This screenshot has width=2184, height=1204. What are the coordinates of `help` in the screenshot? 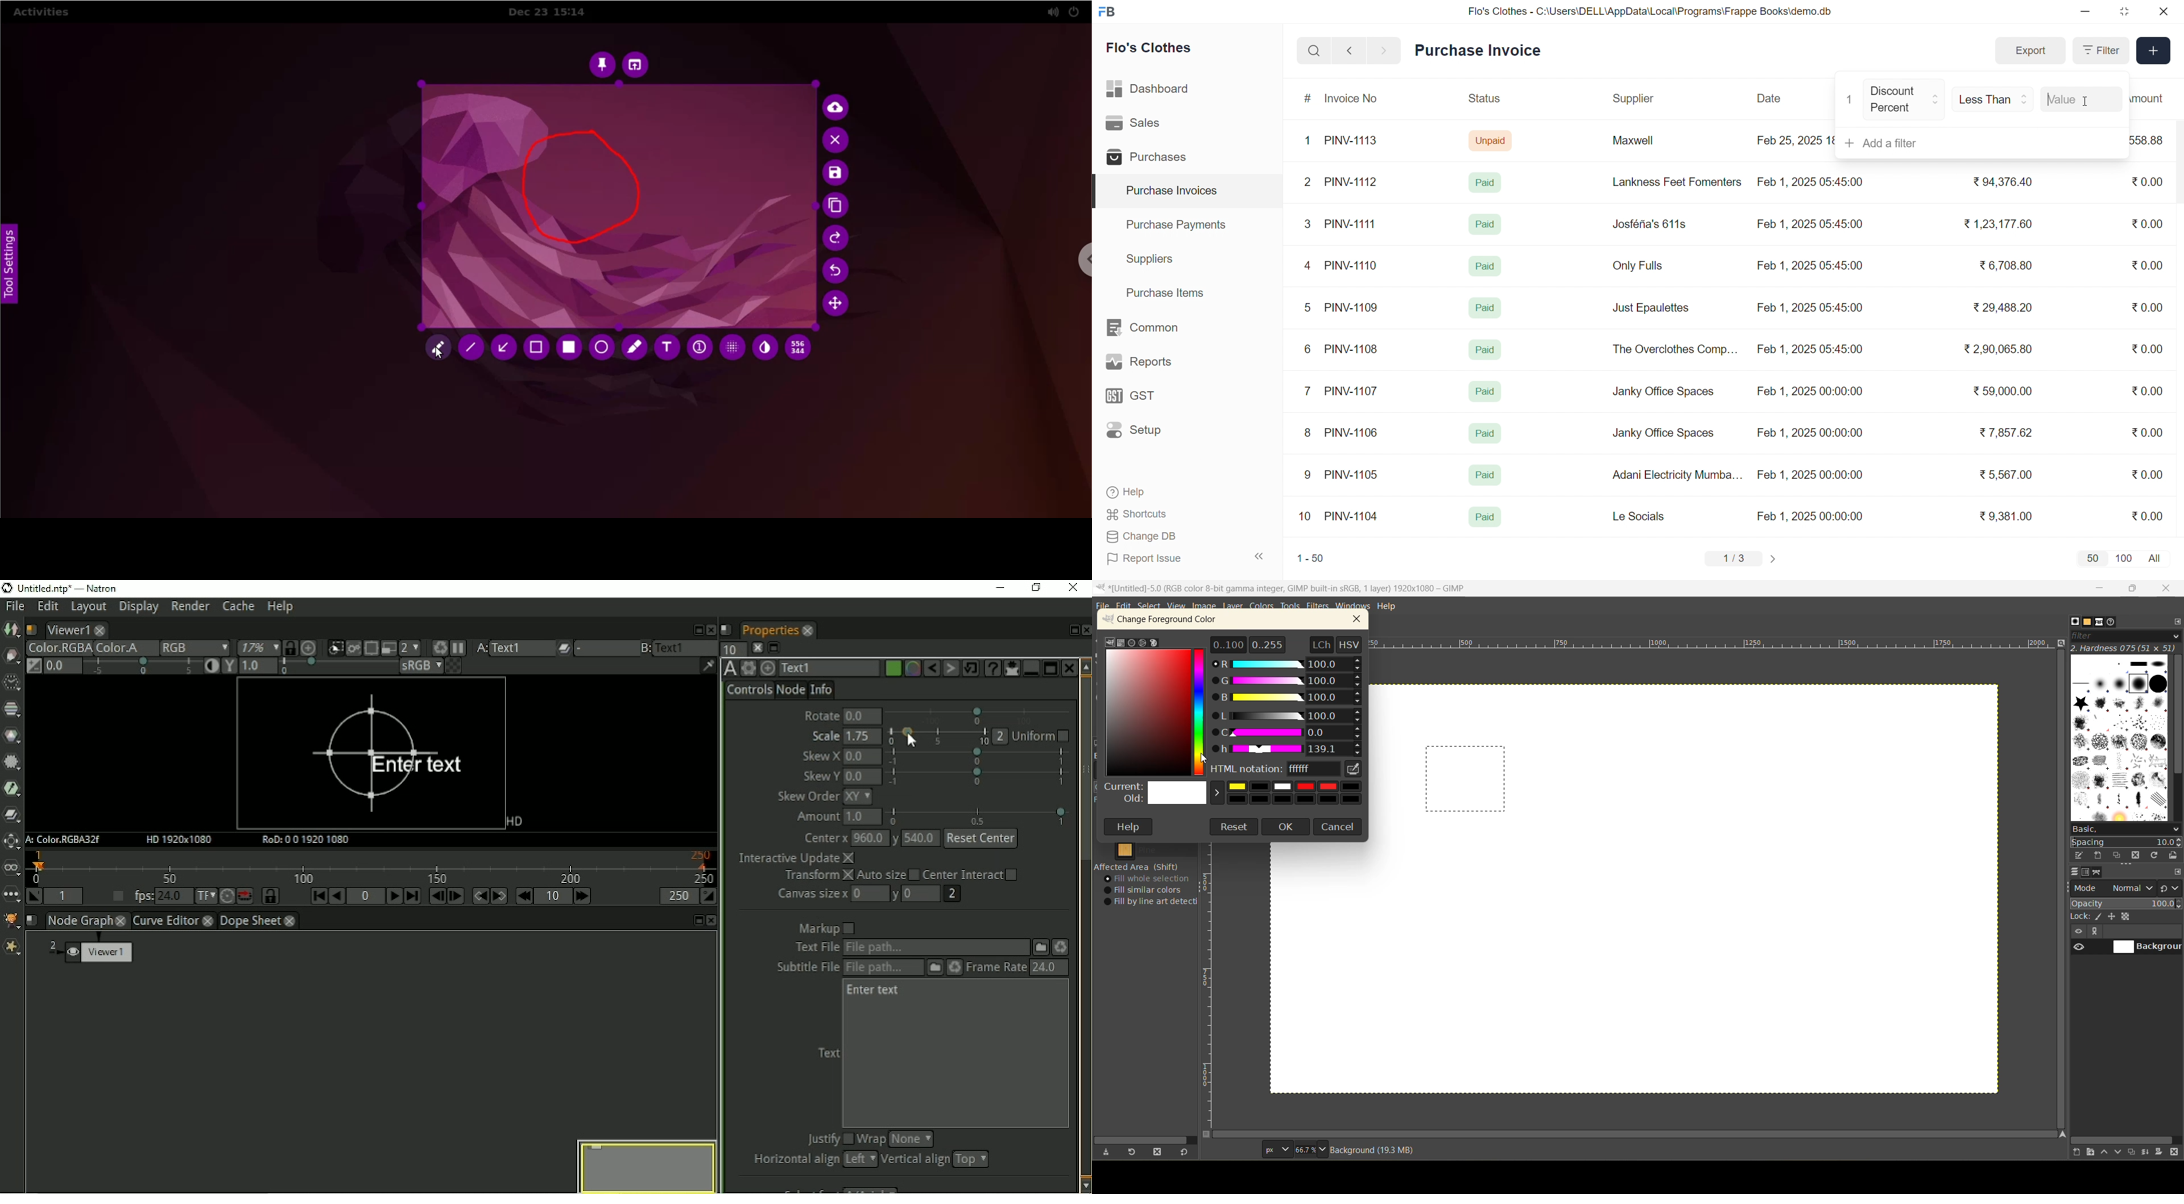 It's located at (1130, 827).